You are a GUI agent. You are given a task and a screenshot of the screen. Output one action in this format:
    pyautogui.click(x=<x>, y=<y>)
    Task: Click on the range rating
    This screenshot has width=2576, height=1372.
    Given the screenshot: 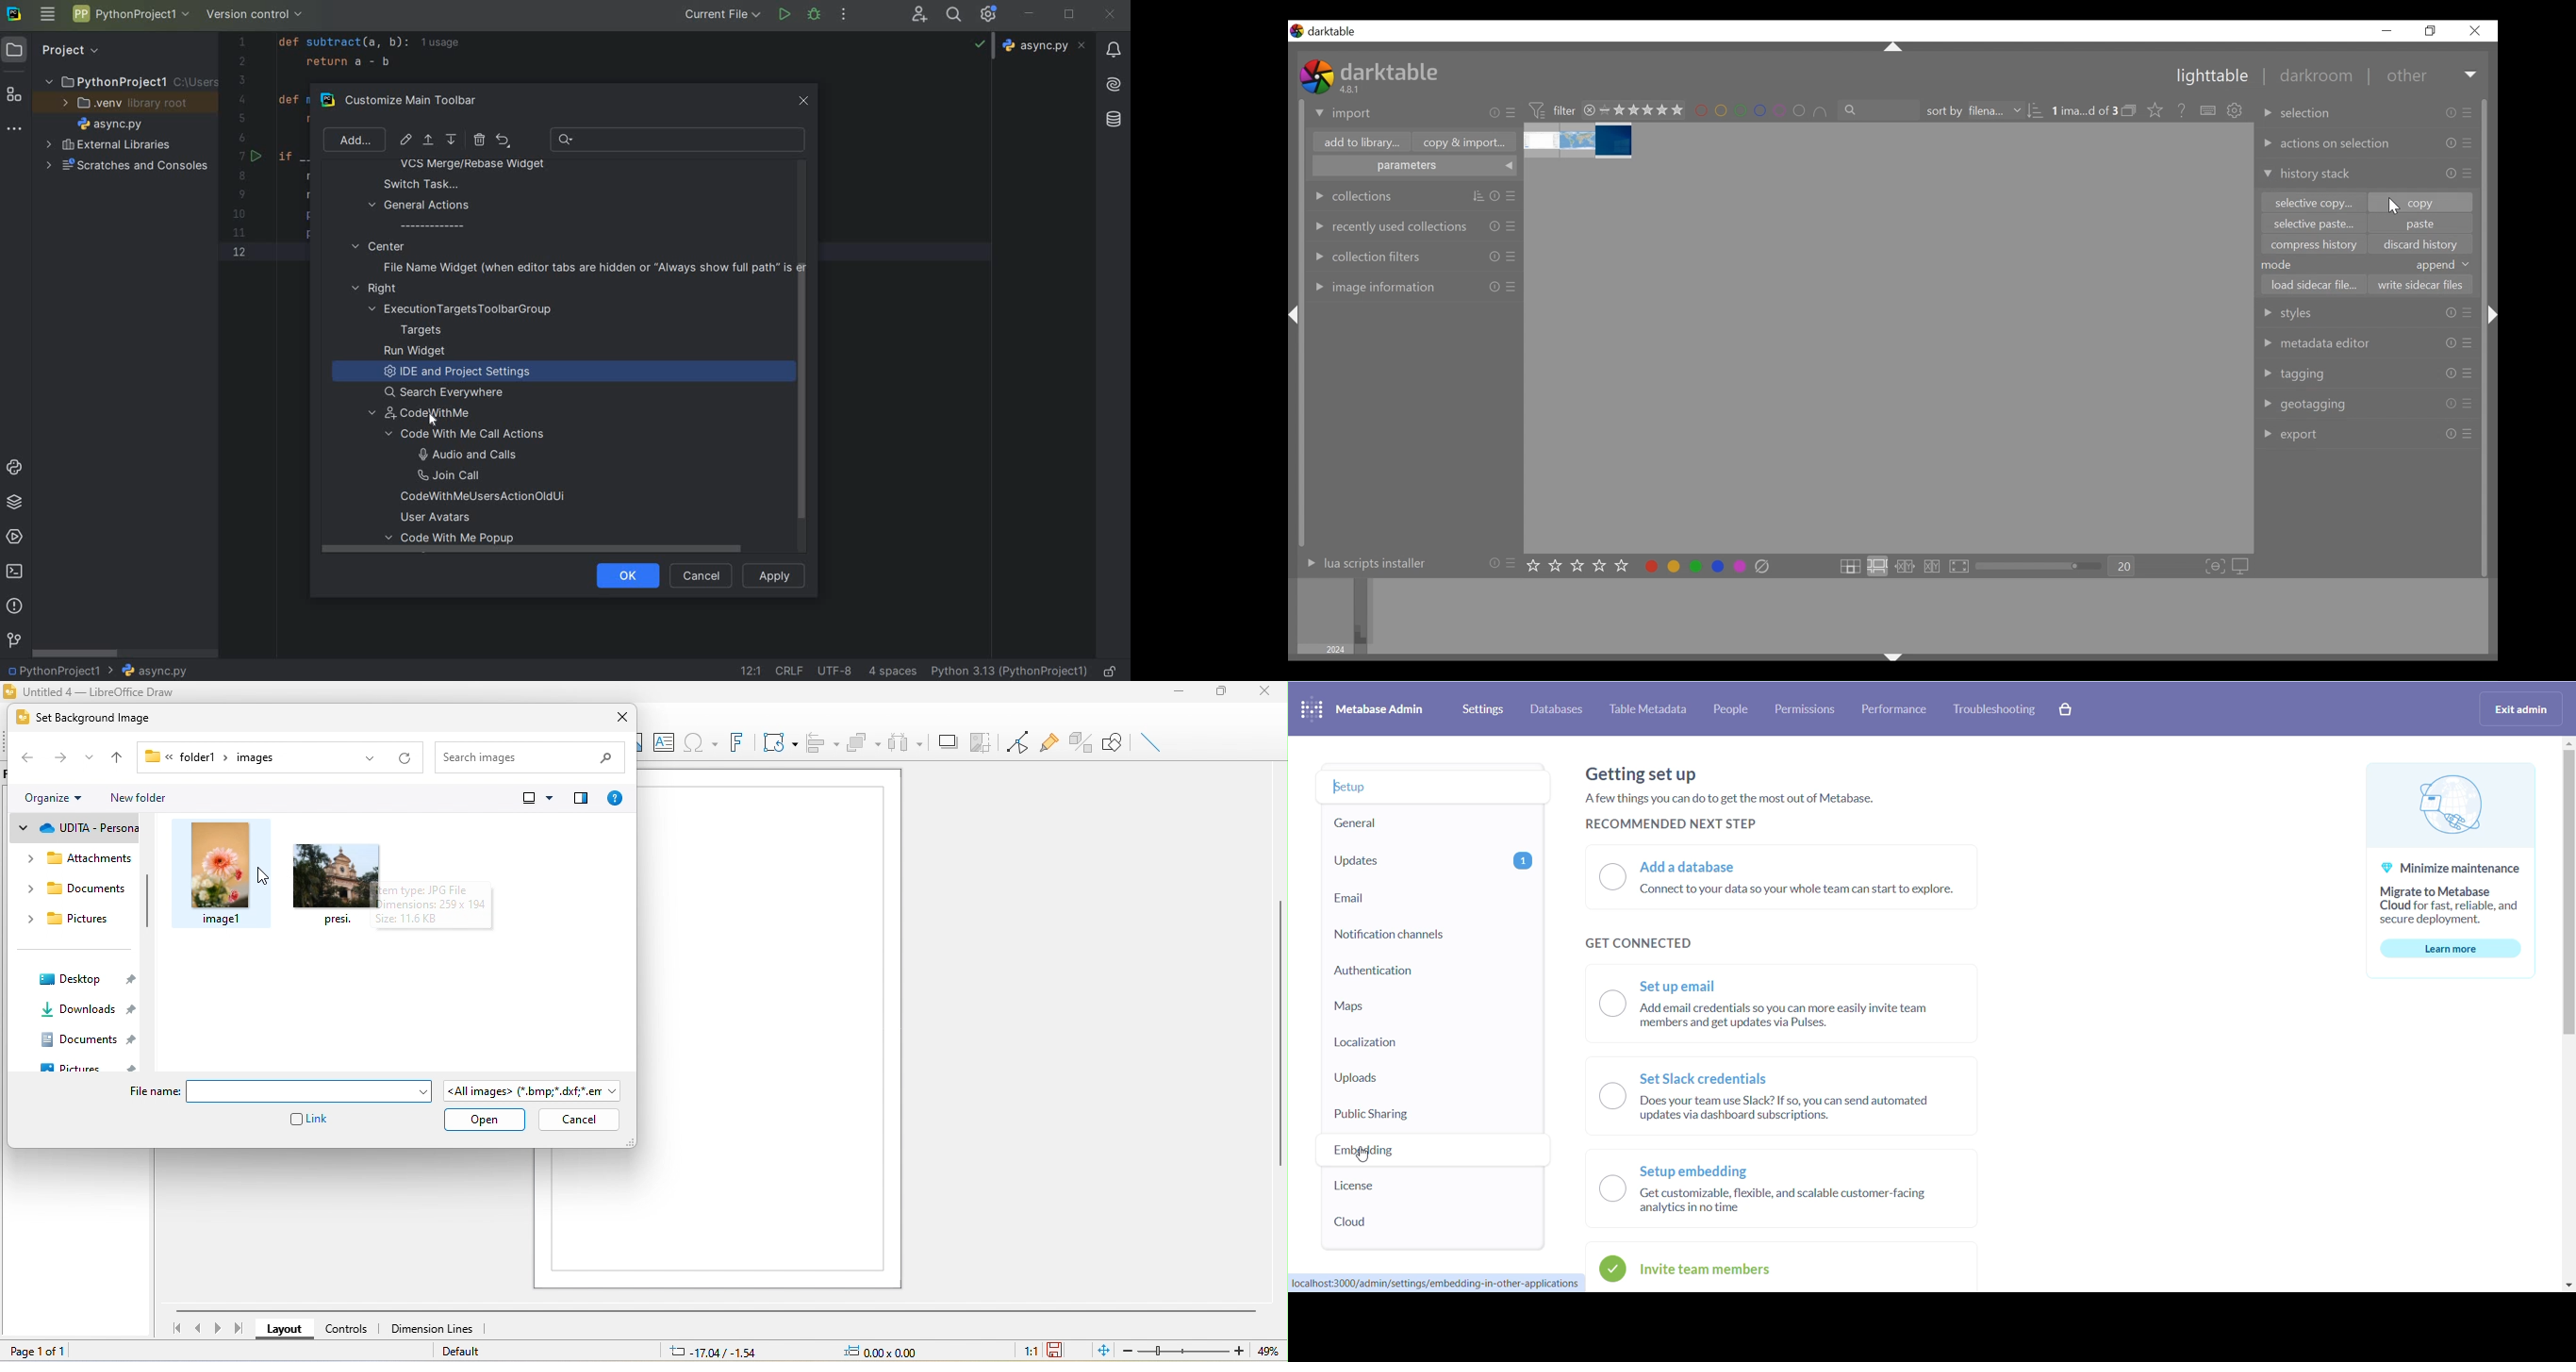 What is the action you would take?
    pyautogui.click(x=1642, y=111)
    